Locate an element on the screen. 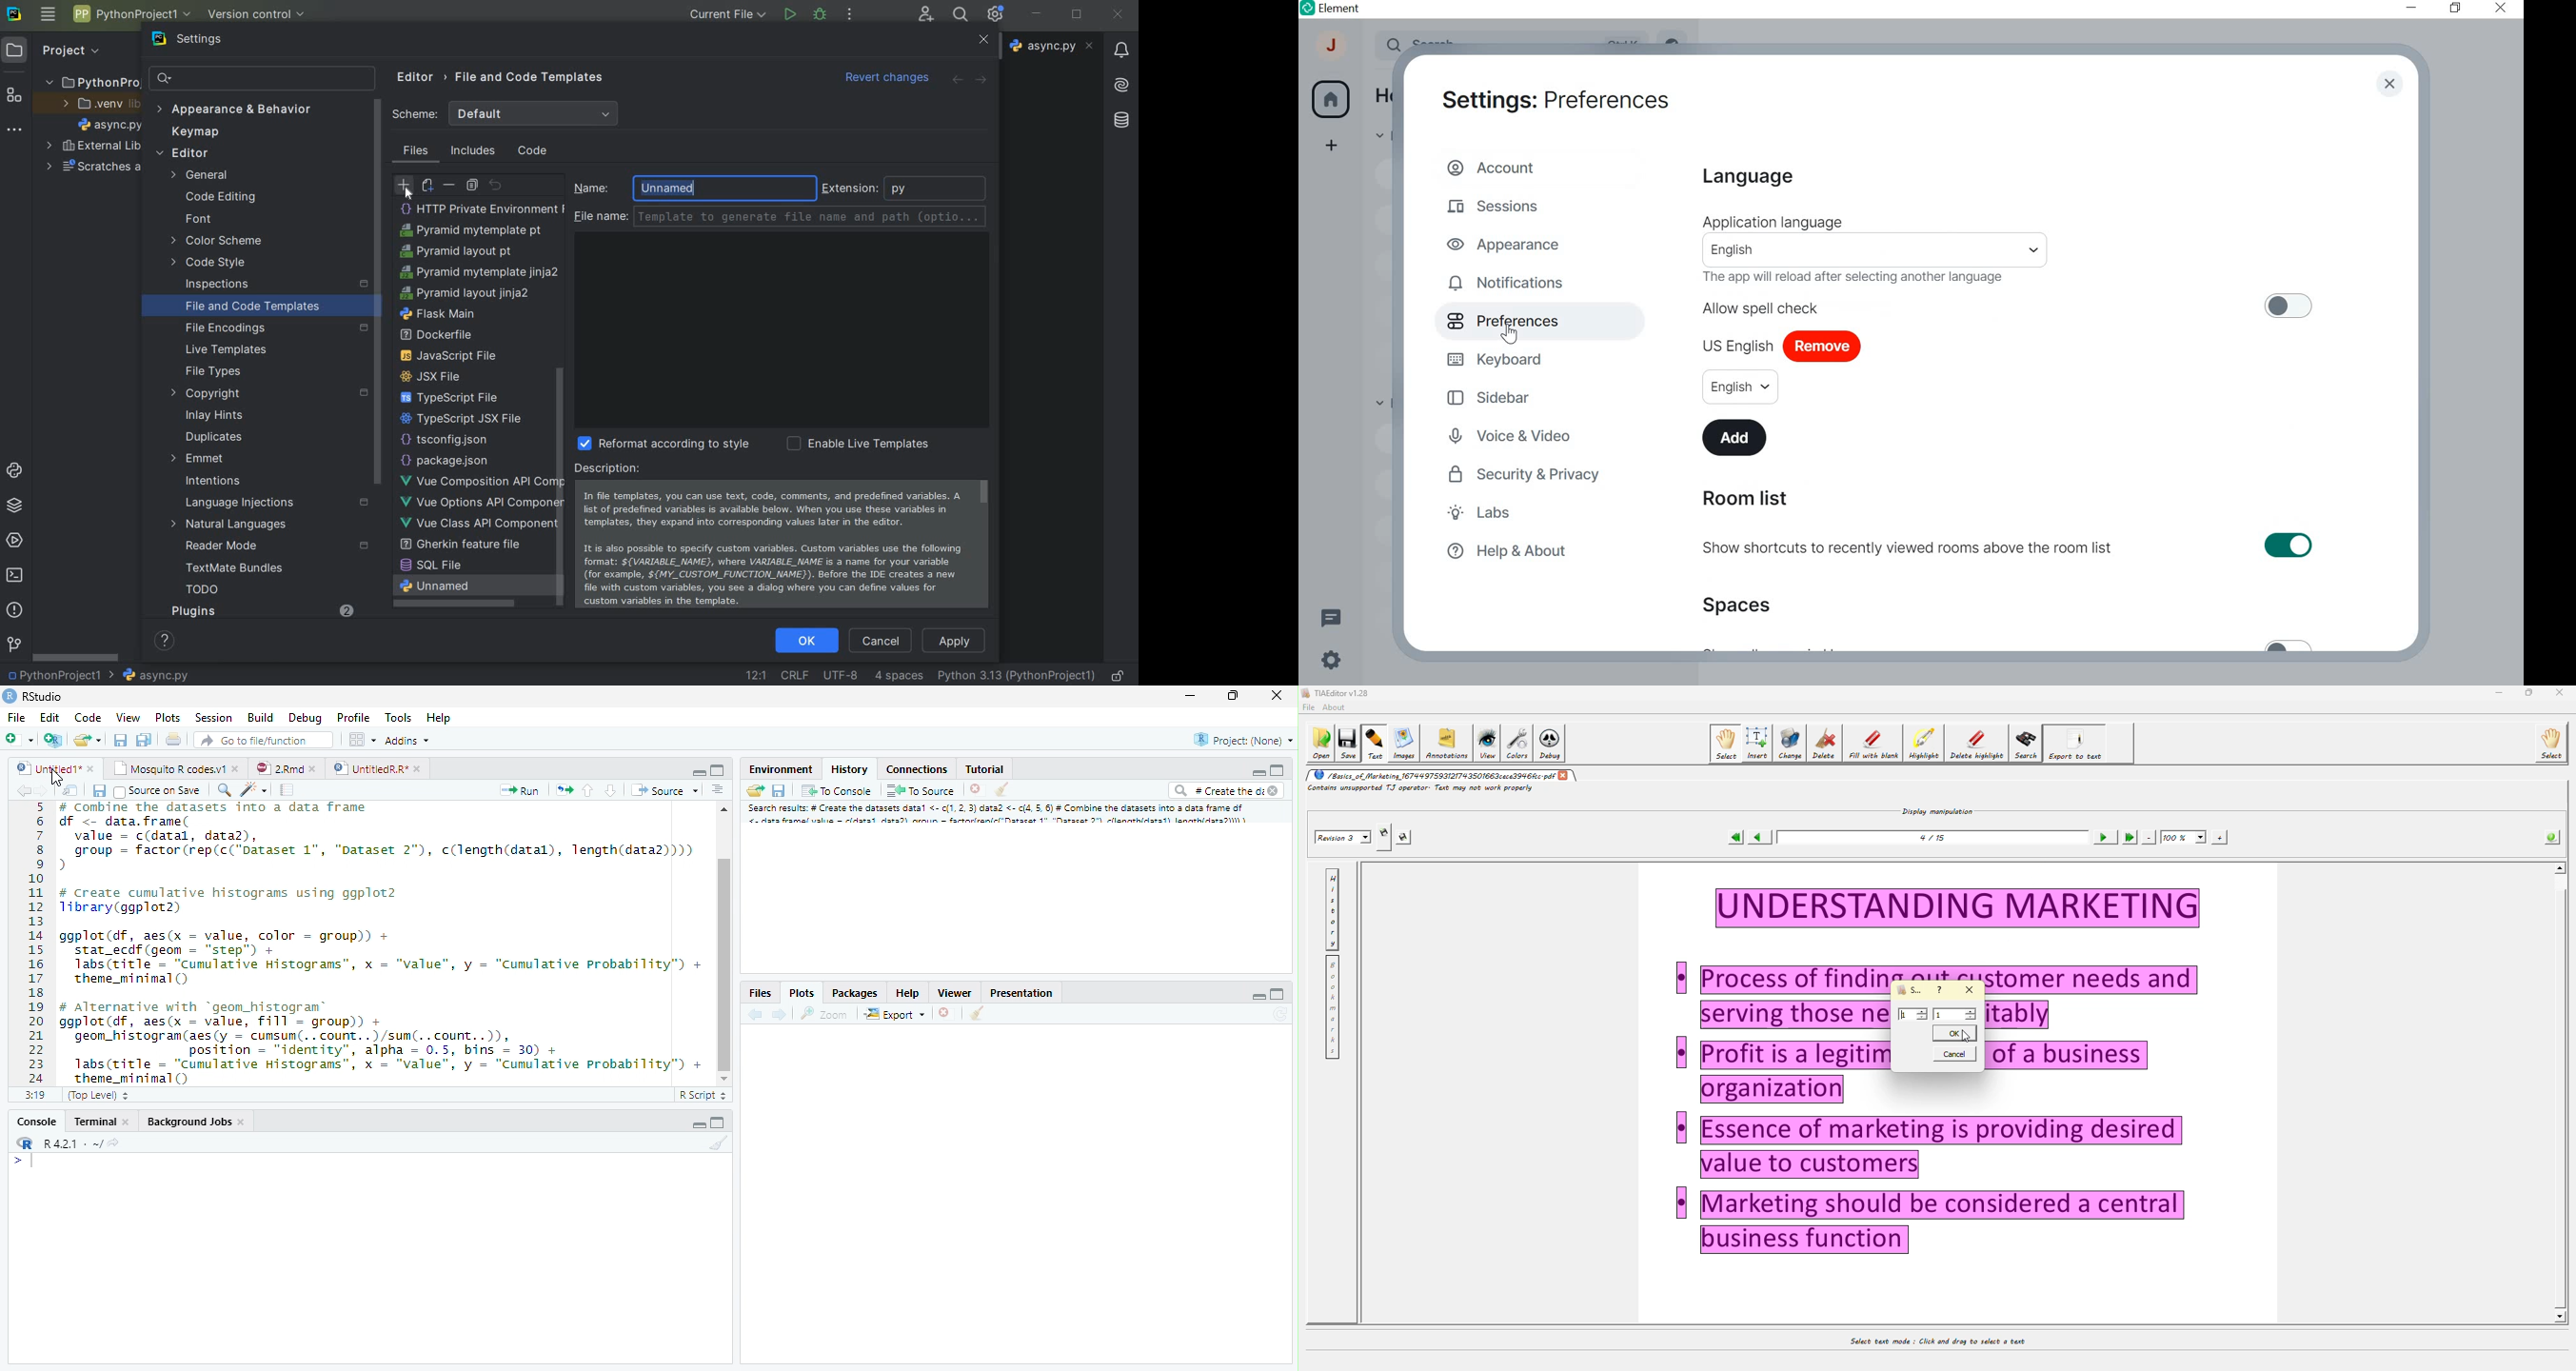  Plots is located at coordinates (801, 992).